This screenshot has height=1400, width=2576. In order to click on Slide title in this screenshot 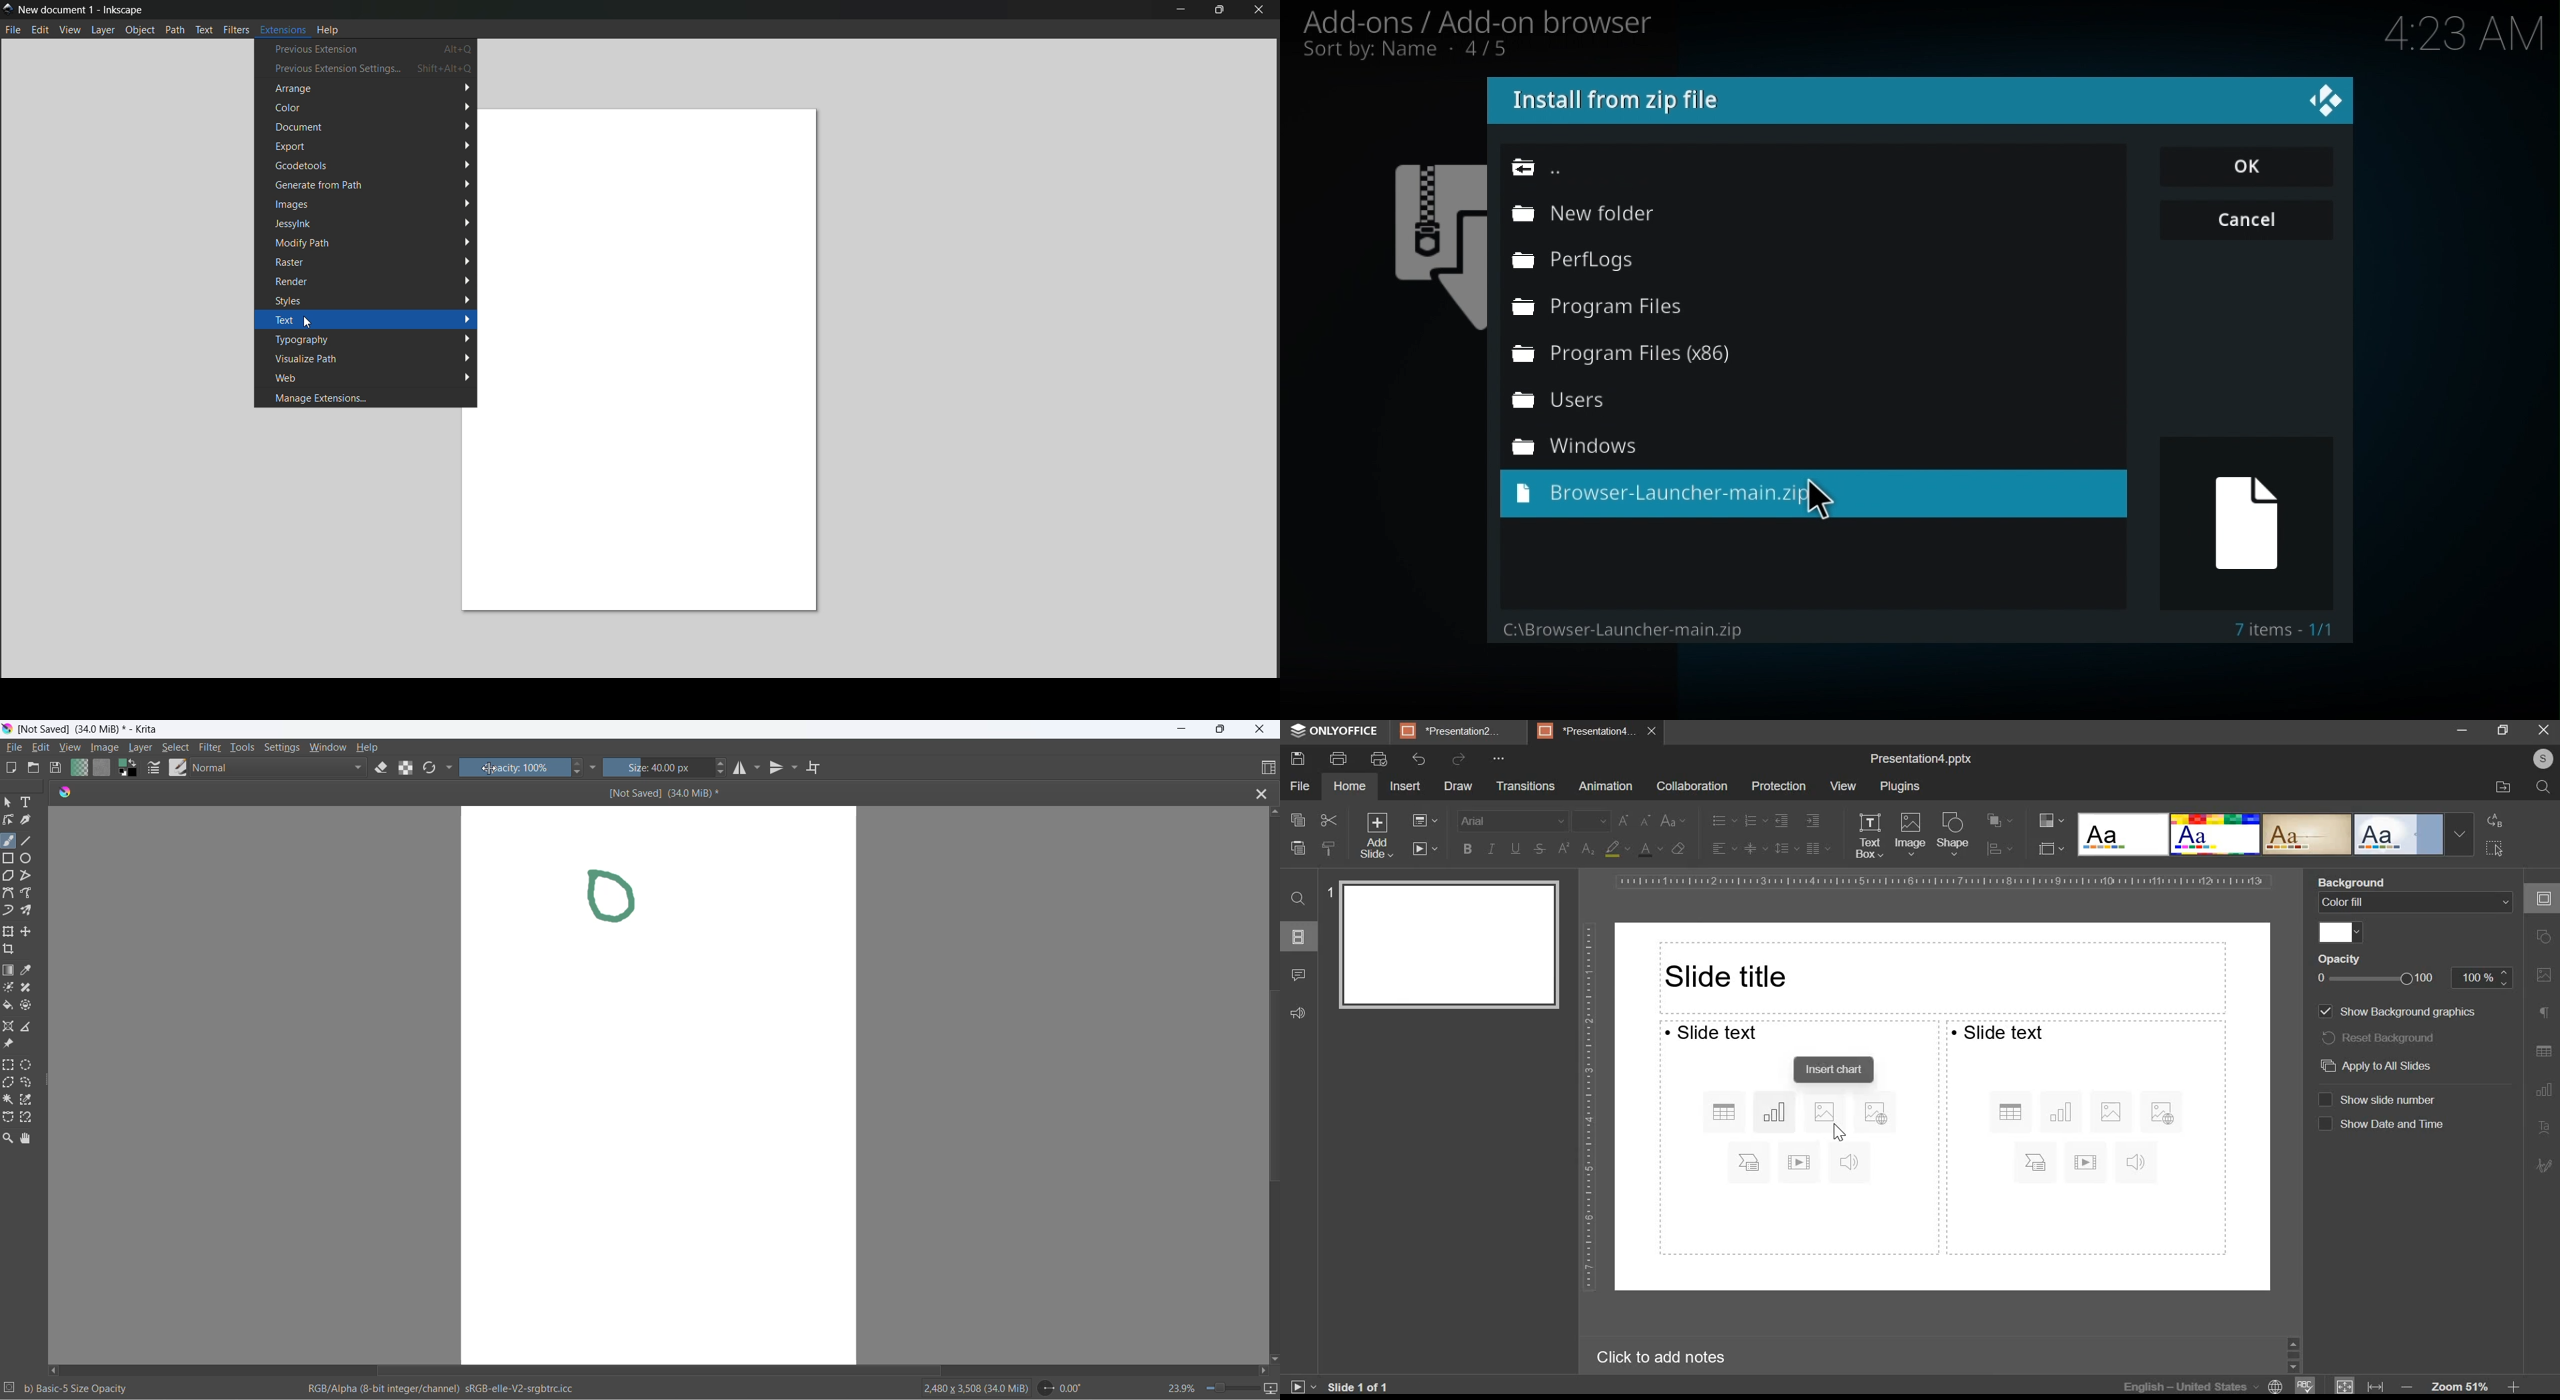, I will do `click(1942, 978)`.